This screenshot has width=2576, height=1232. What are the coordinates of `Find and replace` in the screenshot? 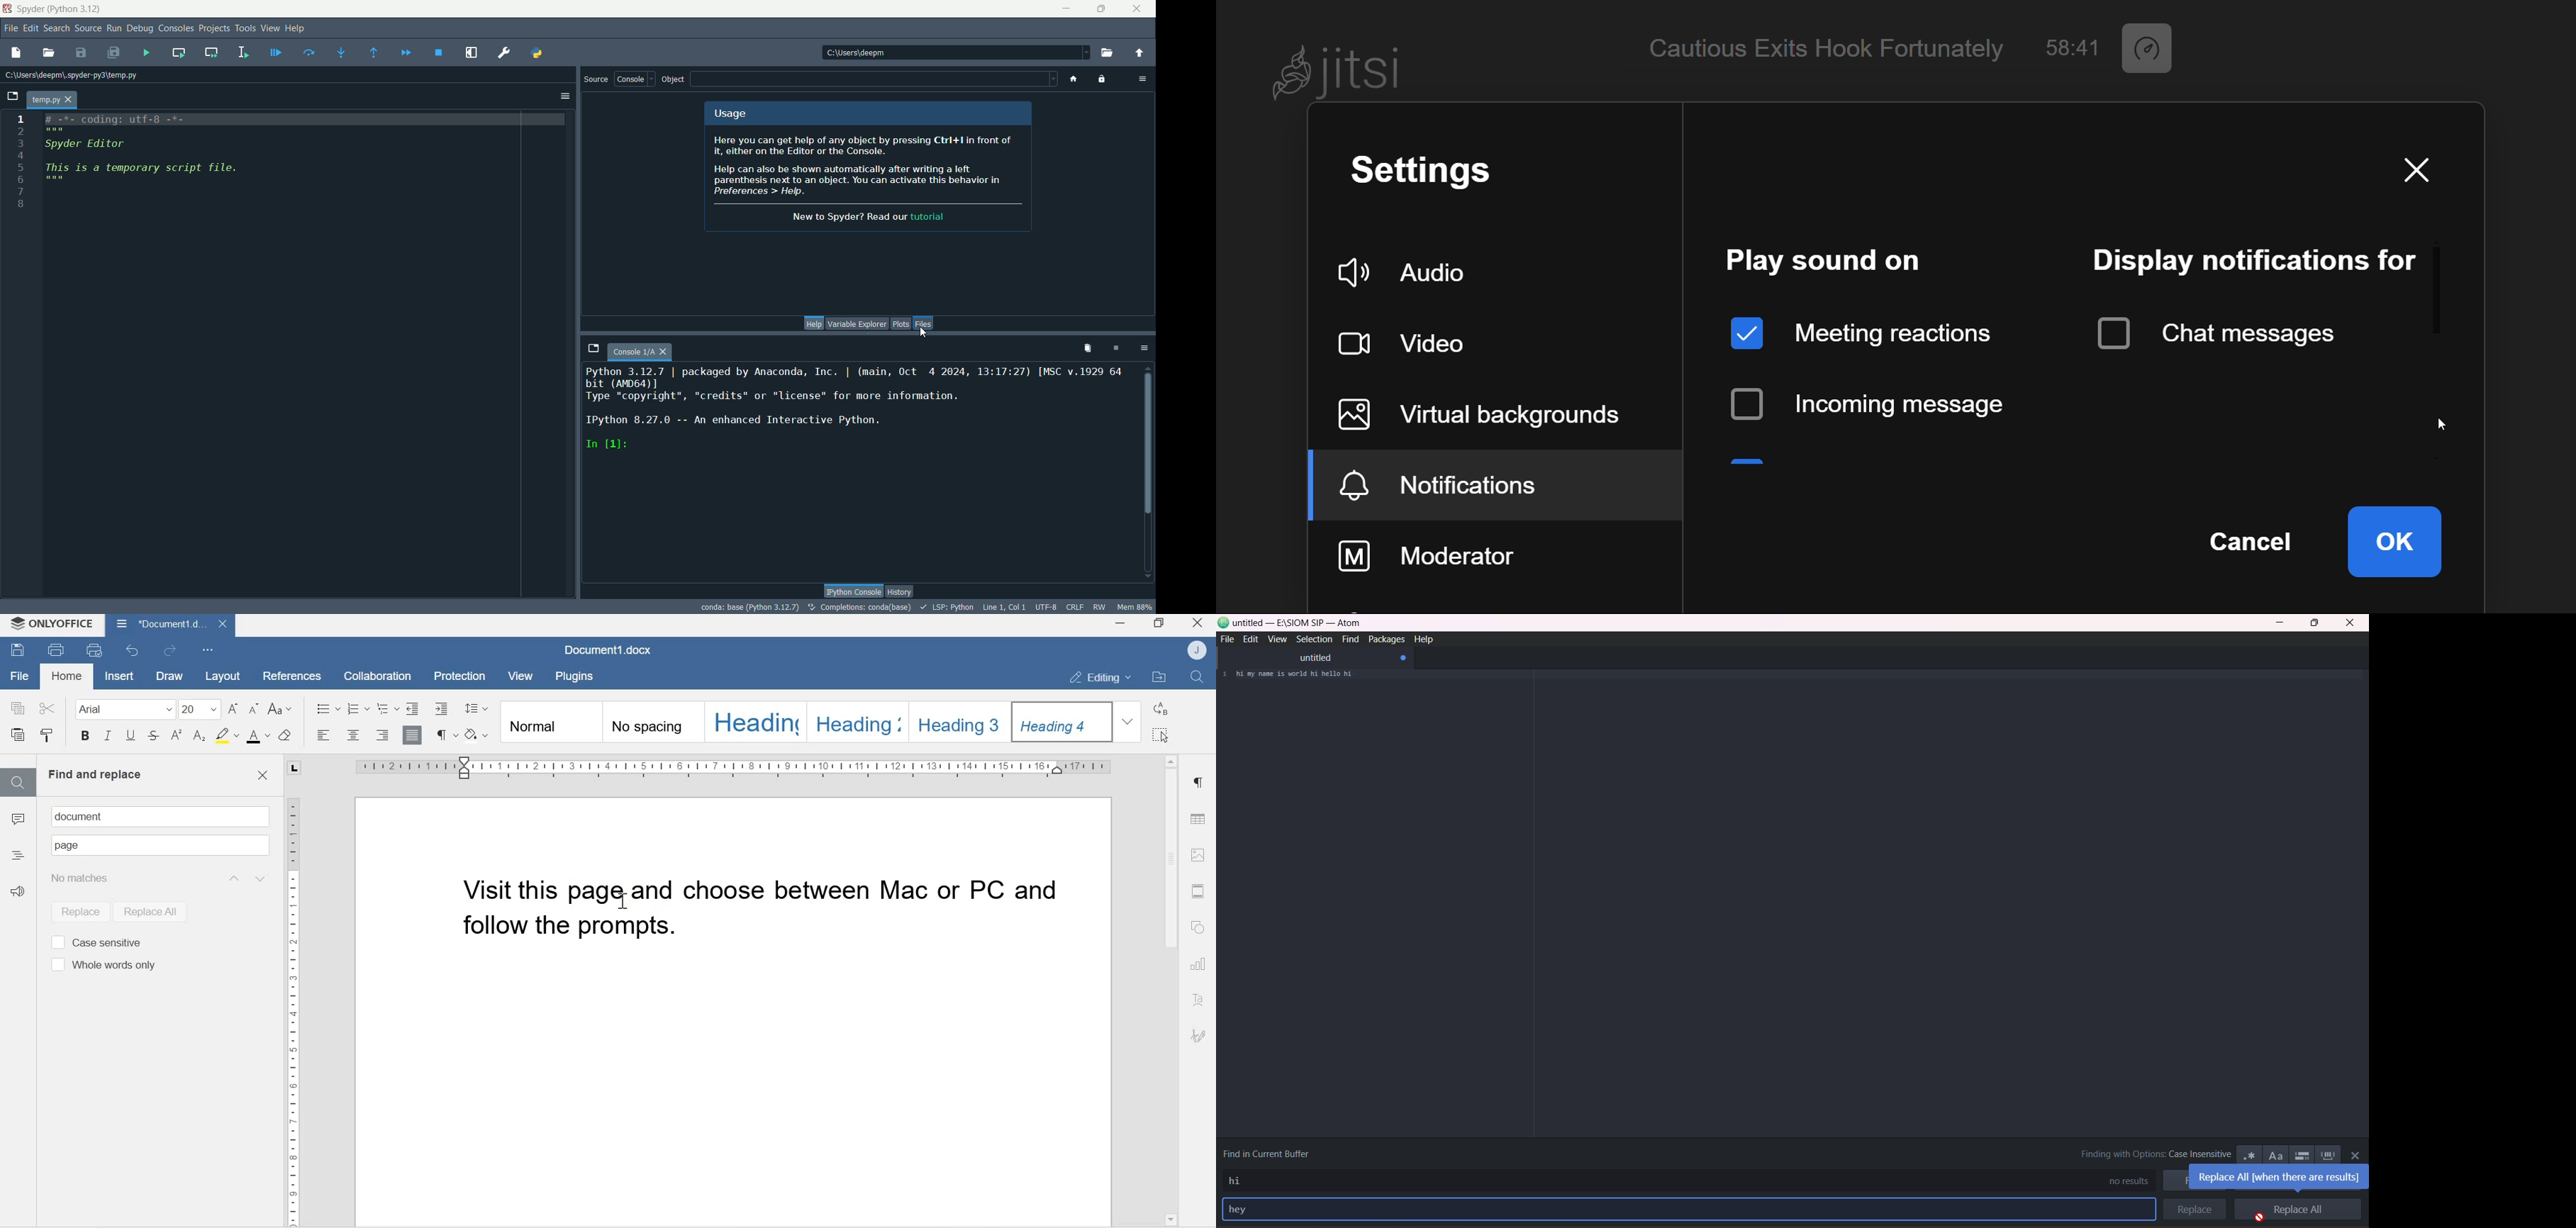 It's located at (95, 774).